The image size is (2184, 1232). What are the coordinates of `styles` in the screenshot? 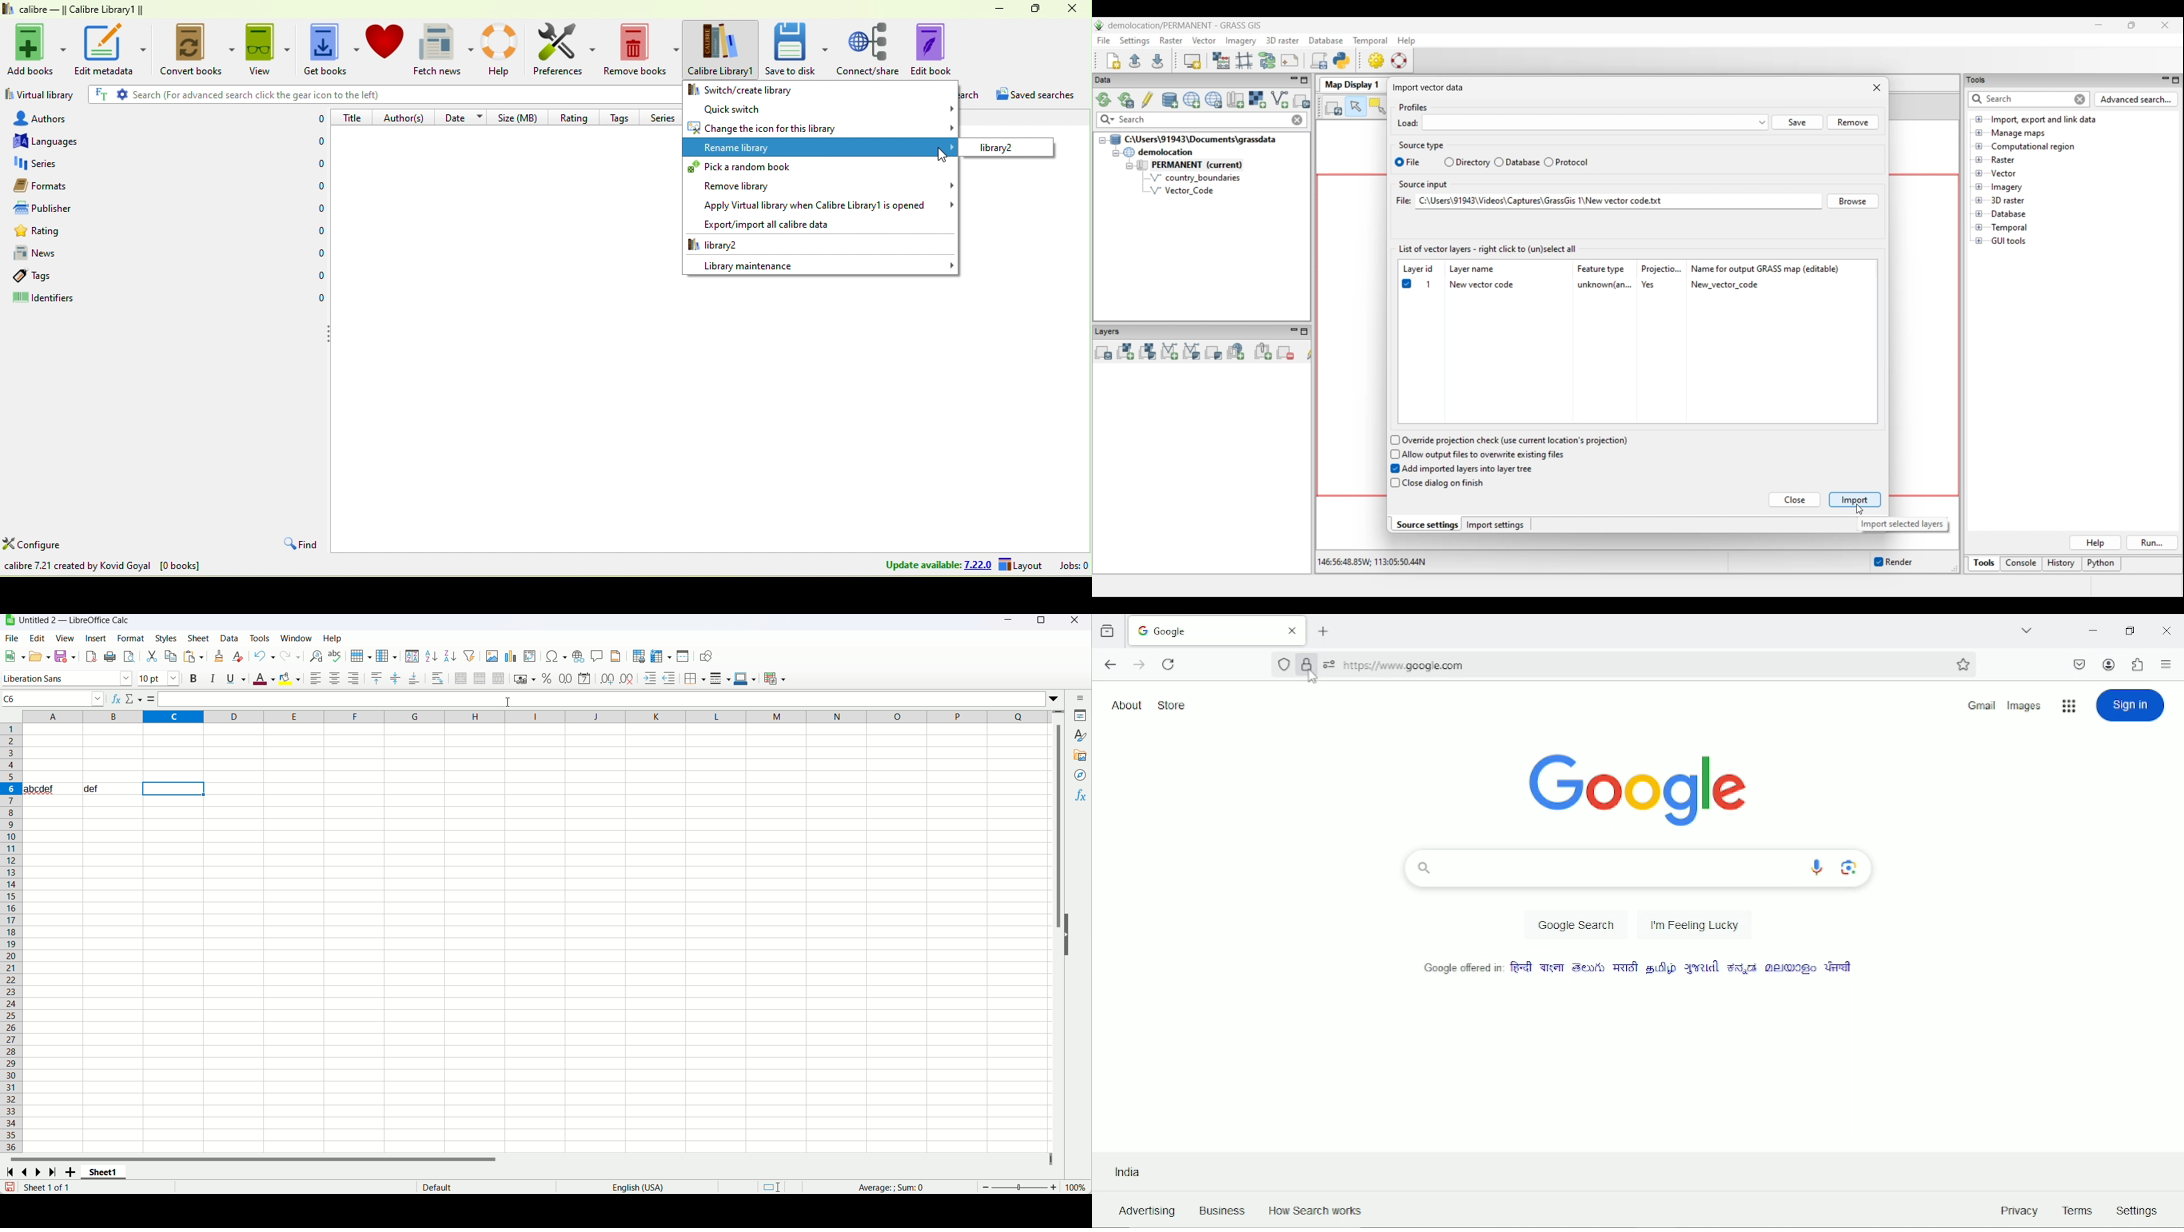 It's located at (1081, 737).